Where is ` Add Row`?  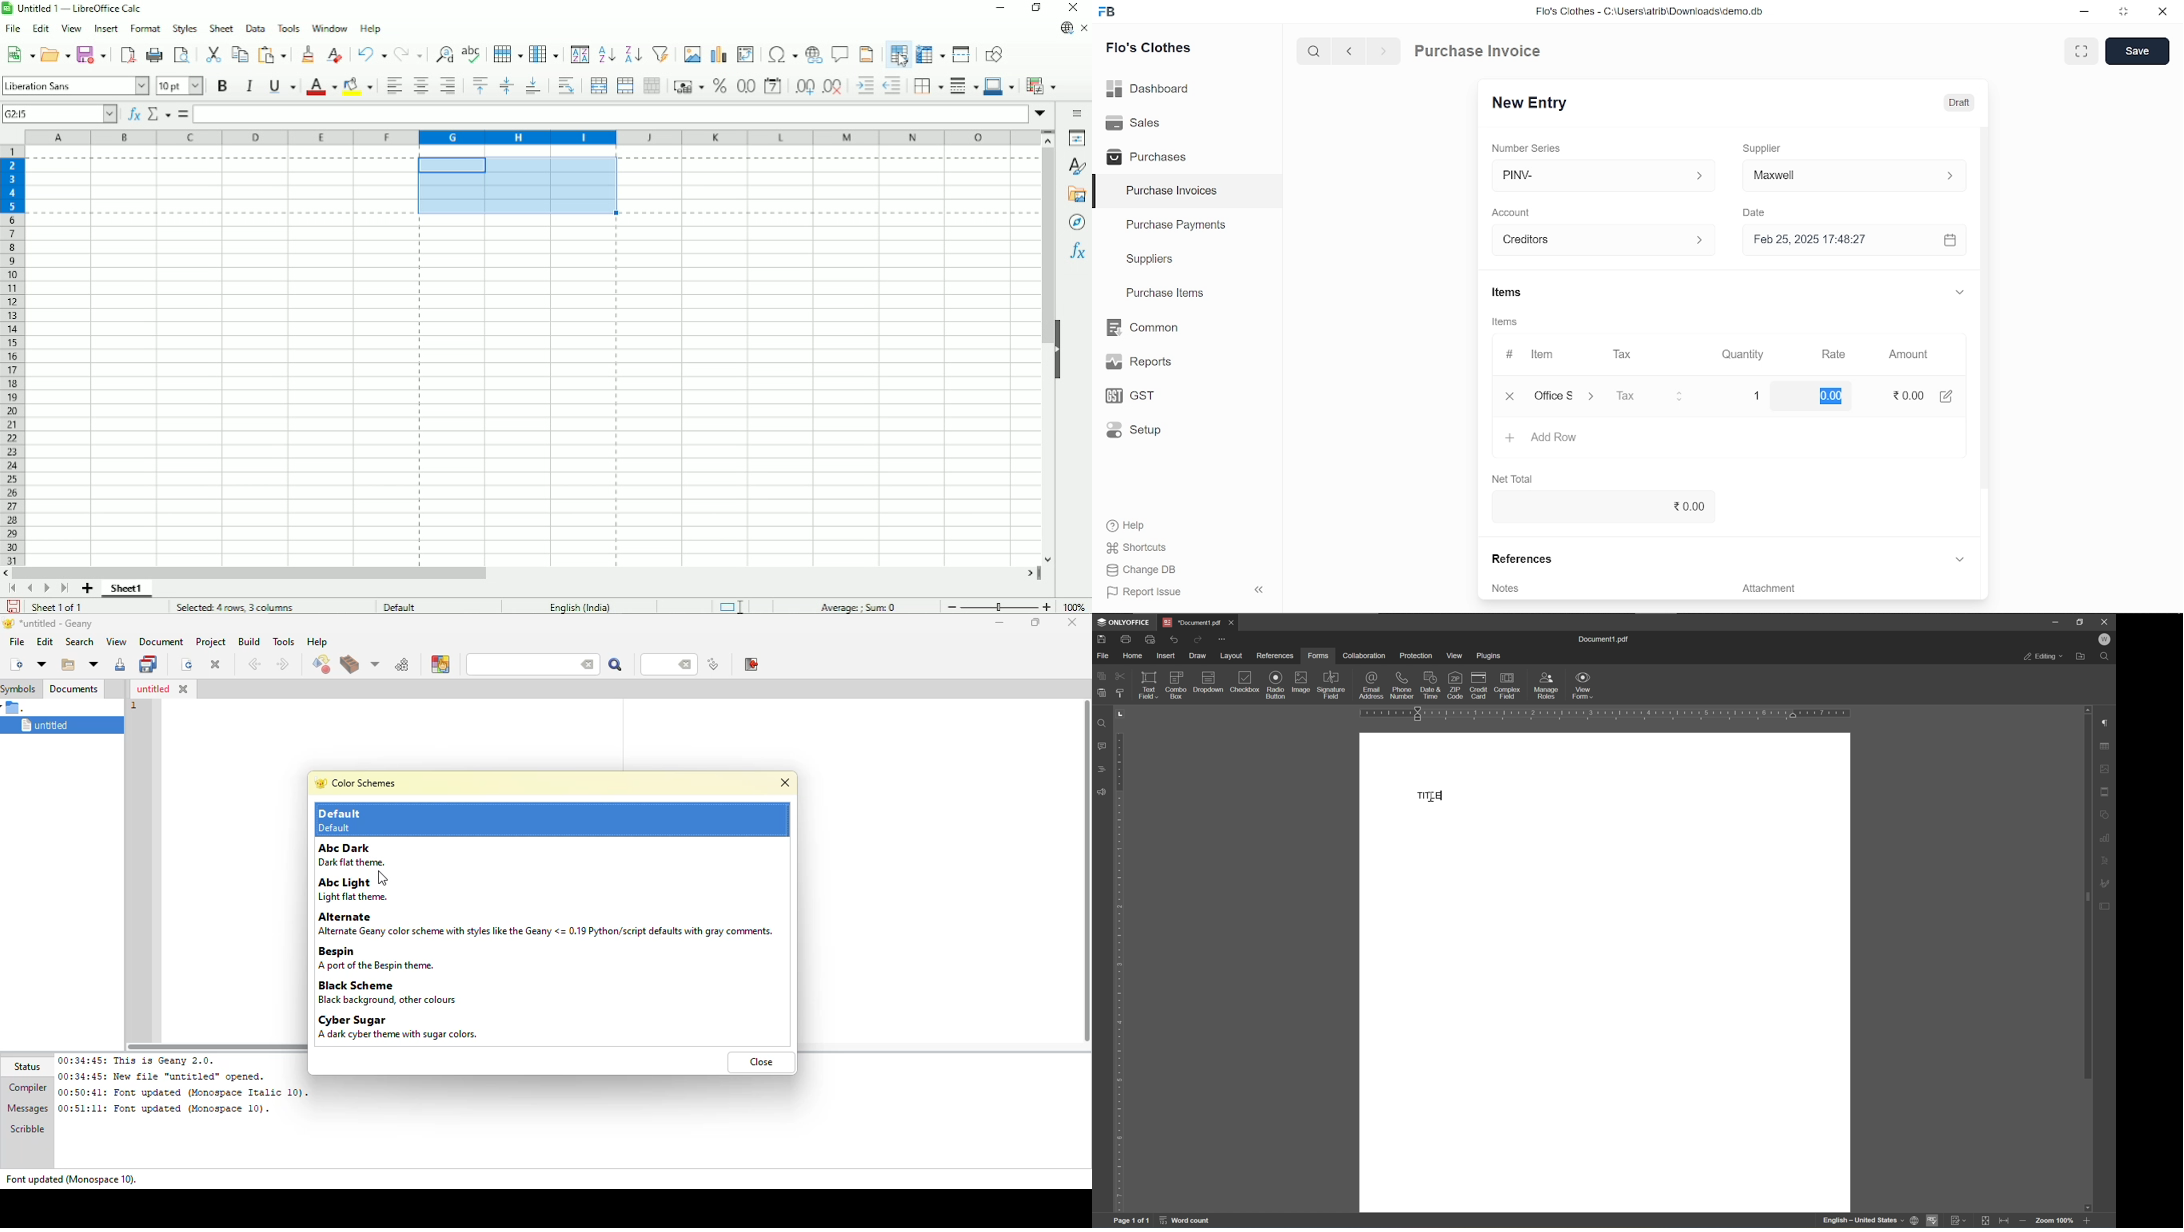
 Add Row is located at coordinates (1543, 438).